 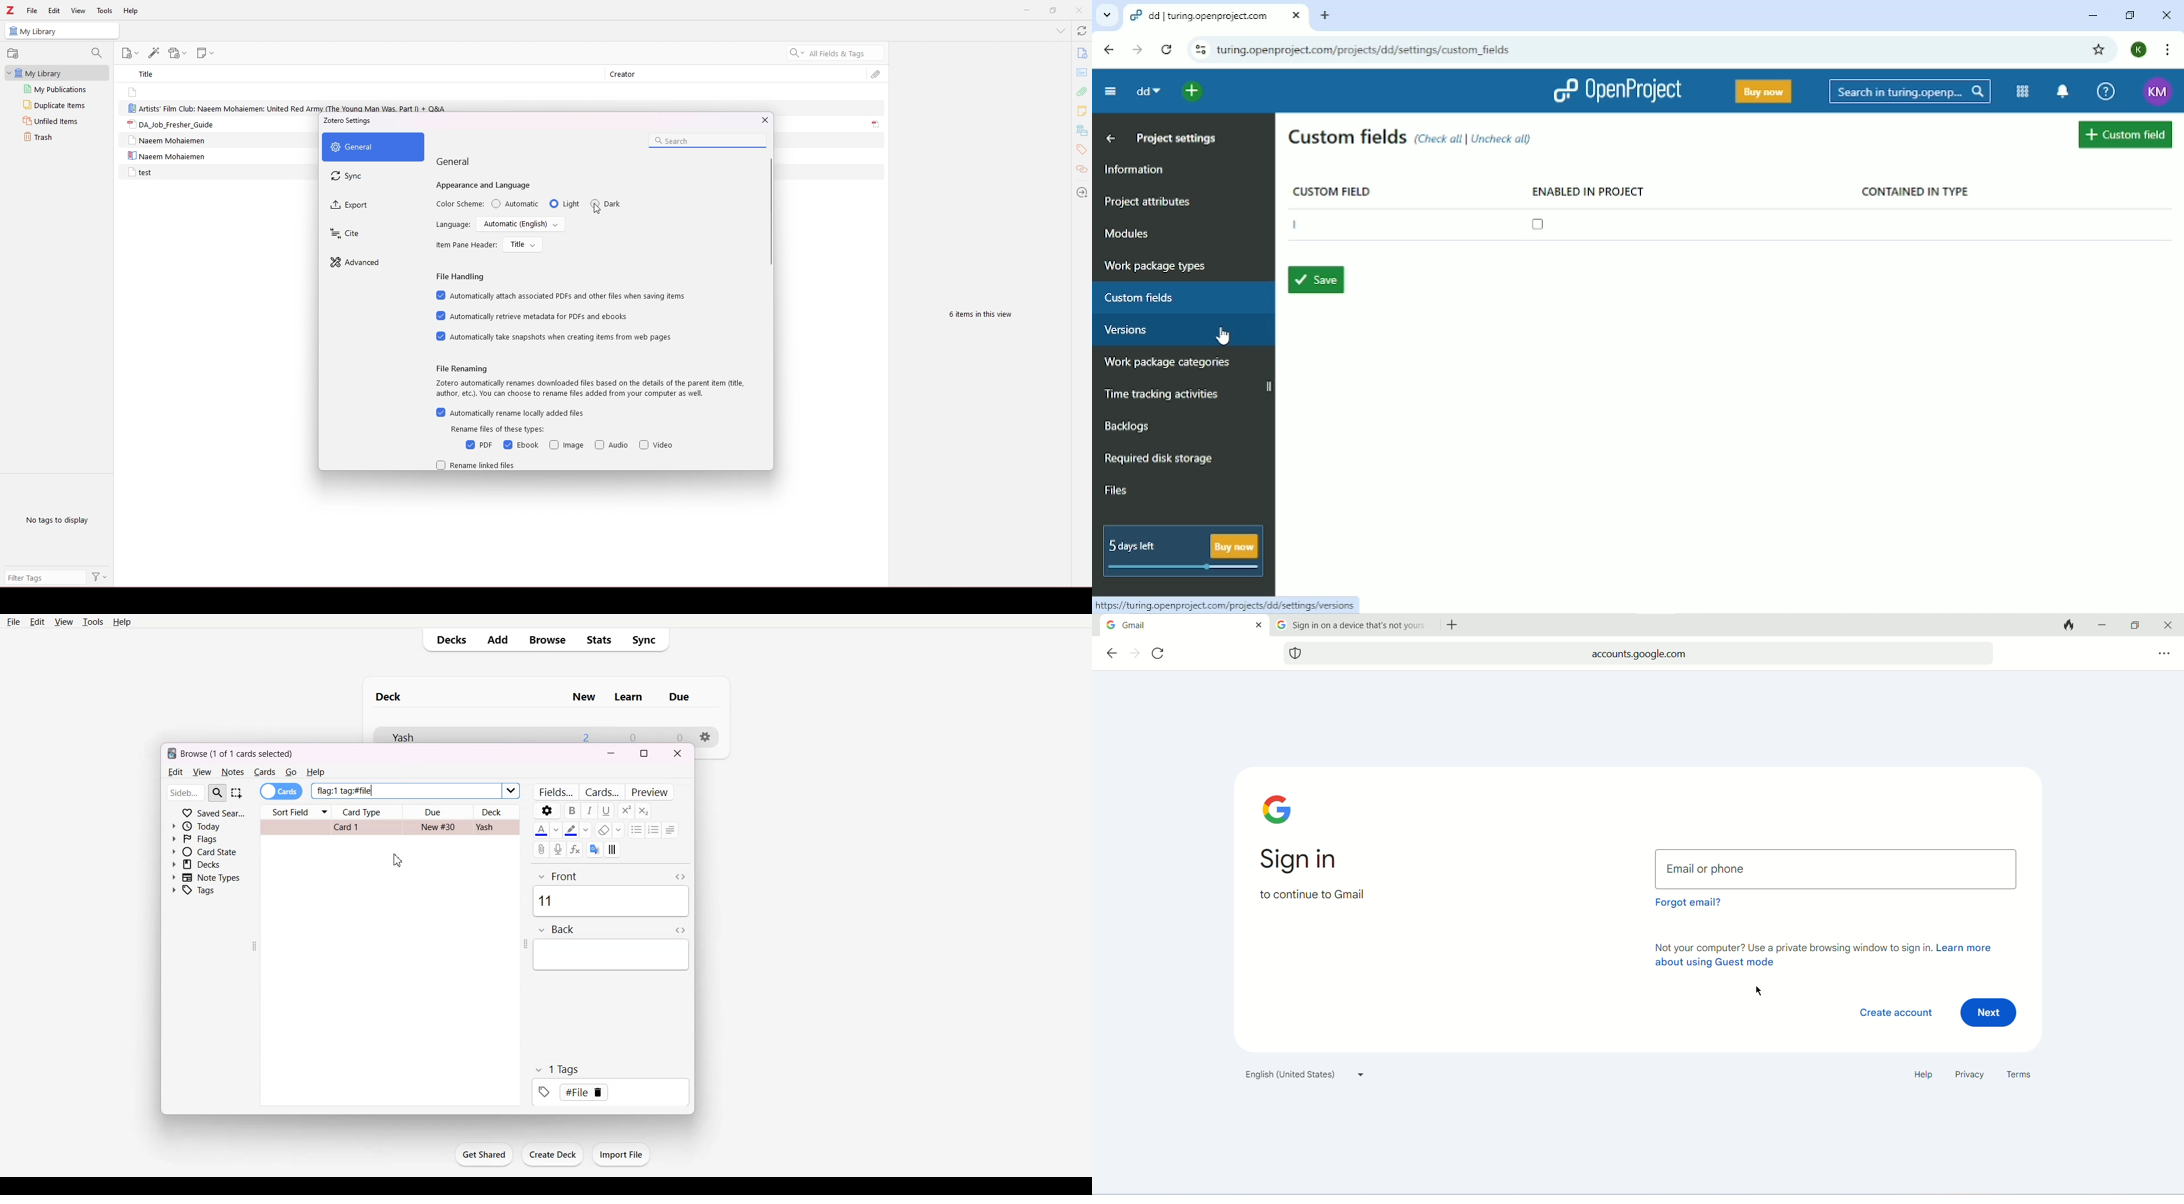 I want to click on Drag Handle, so click(x=257, y=947).